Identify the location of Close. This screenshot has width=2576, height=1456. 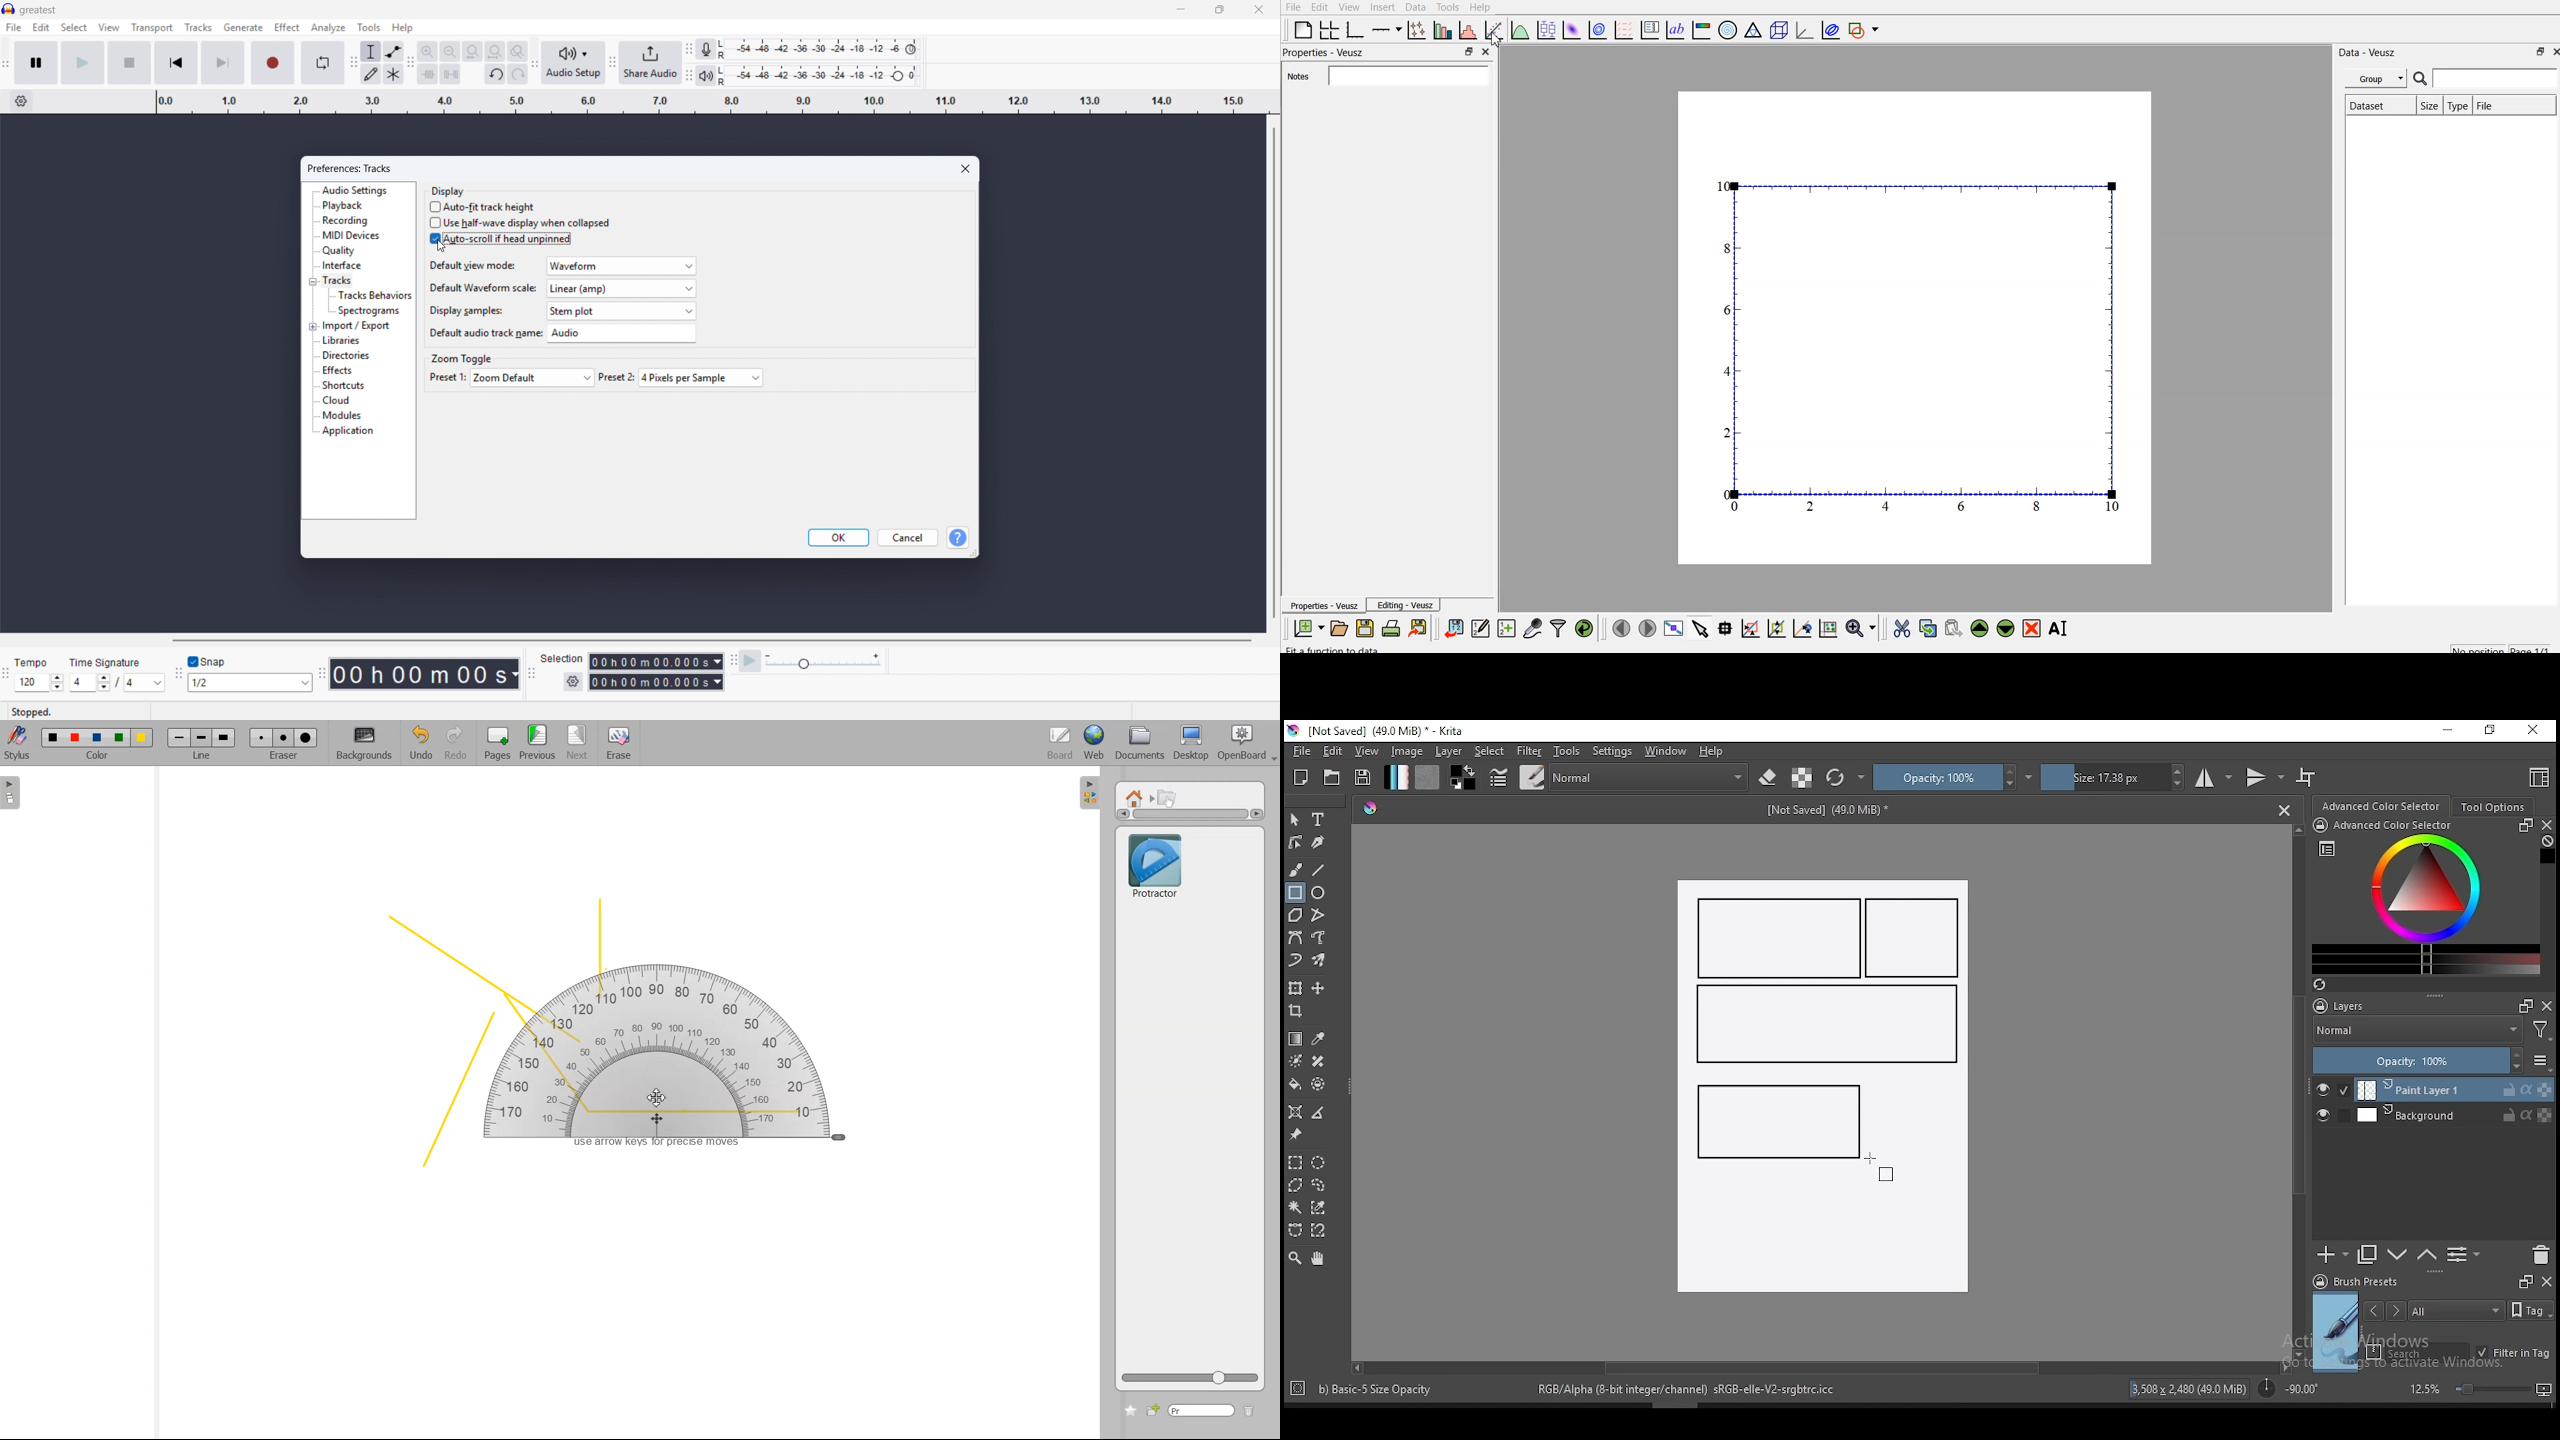
(2284, 809).